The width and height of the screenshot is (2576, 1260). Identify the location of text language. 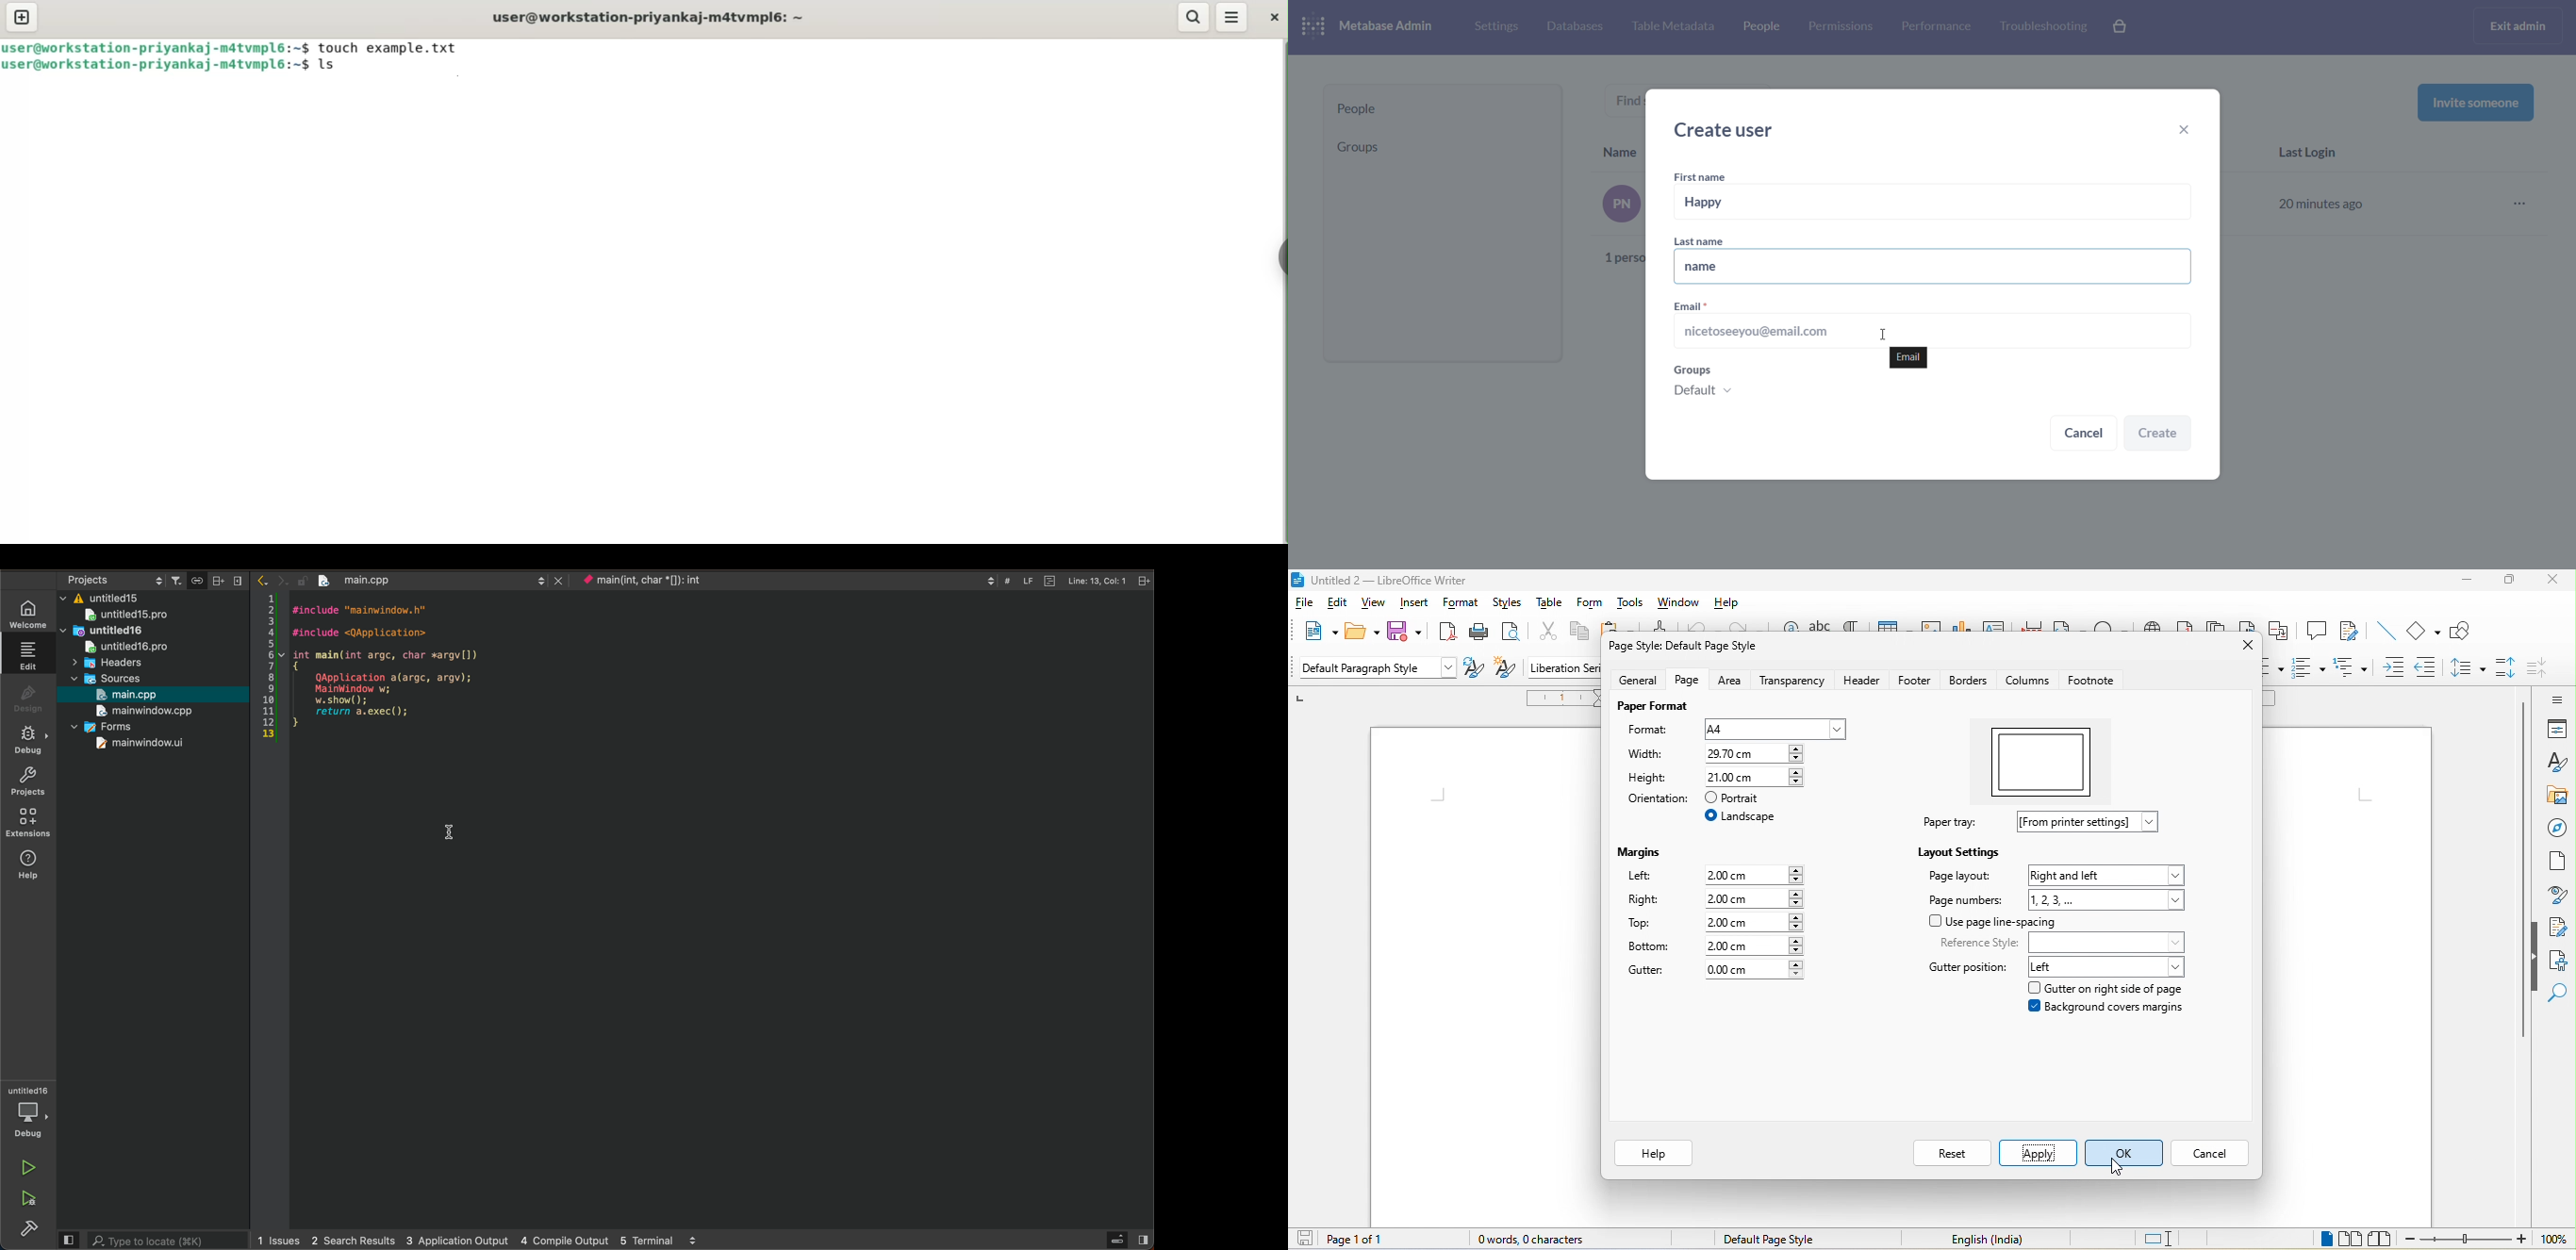
(1988, 1241).